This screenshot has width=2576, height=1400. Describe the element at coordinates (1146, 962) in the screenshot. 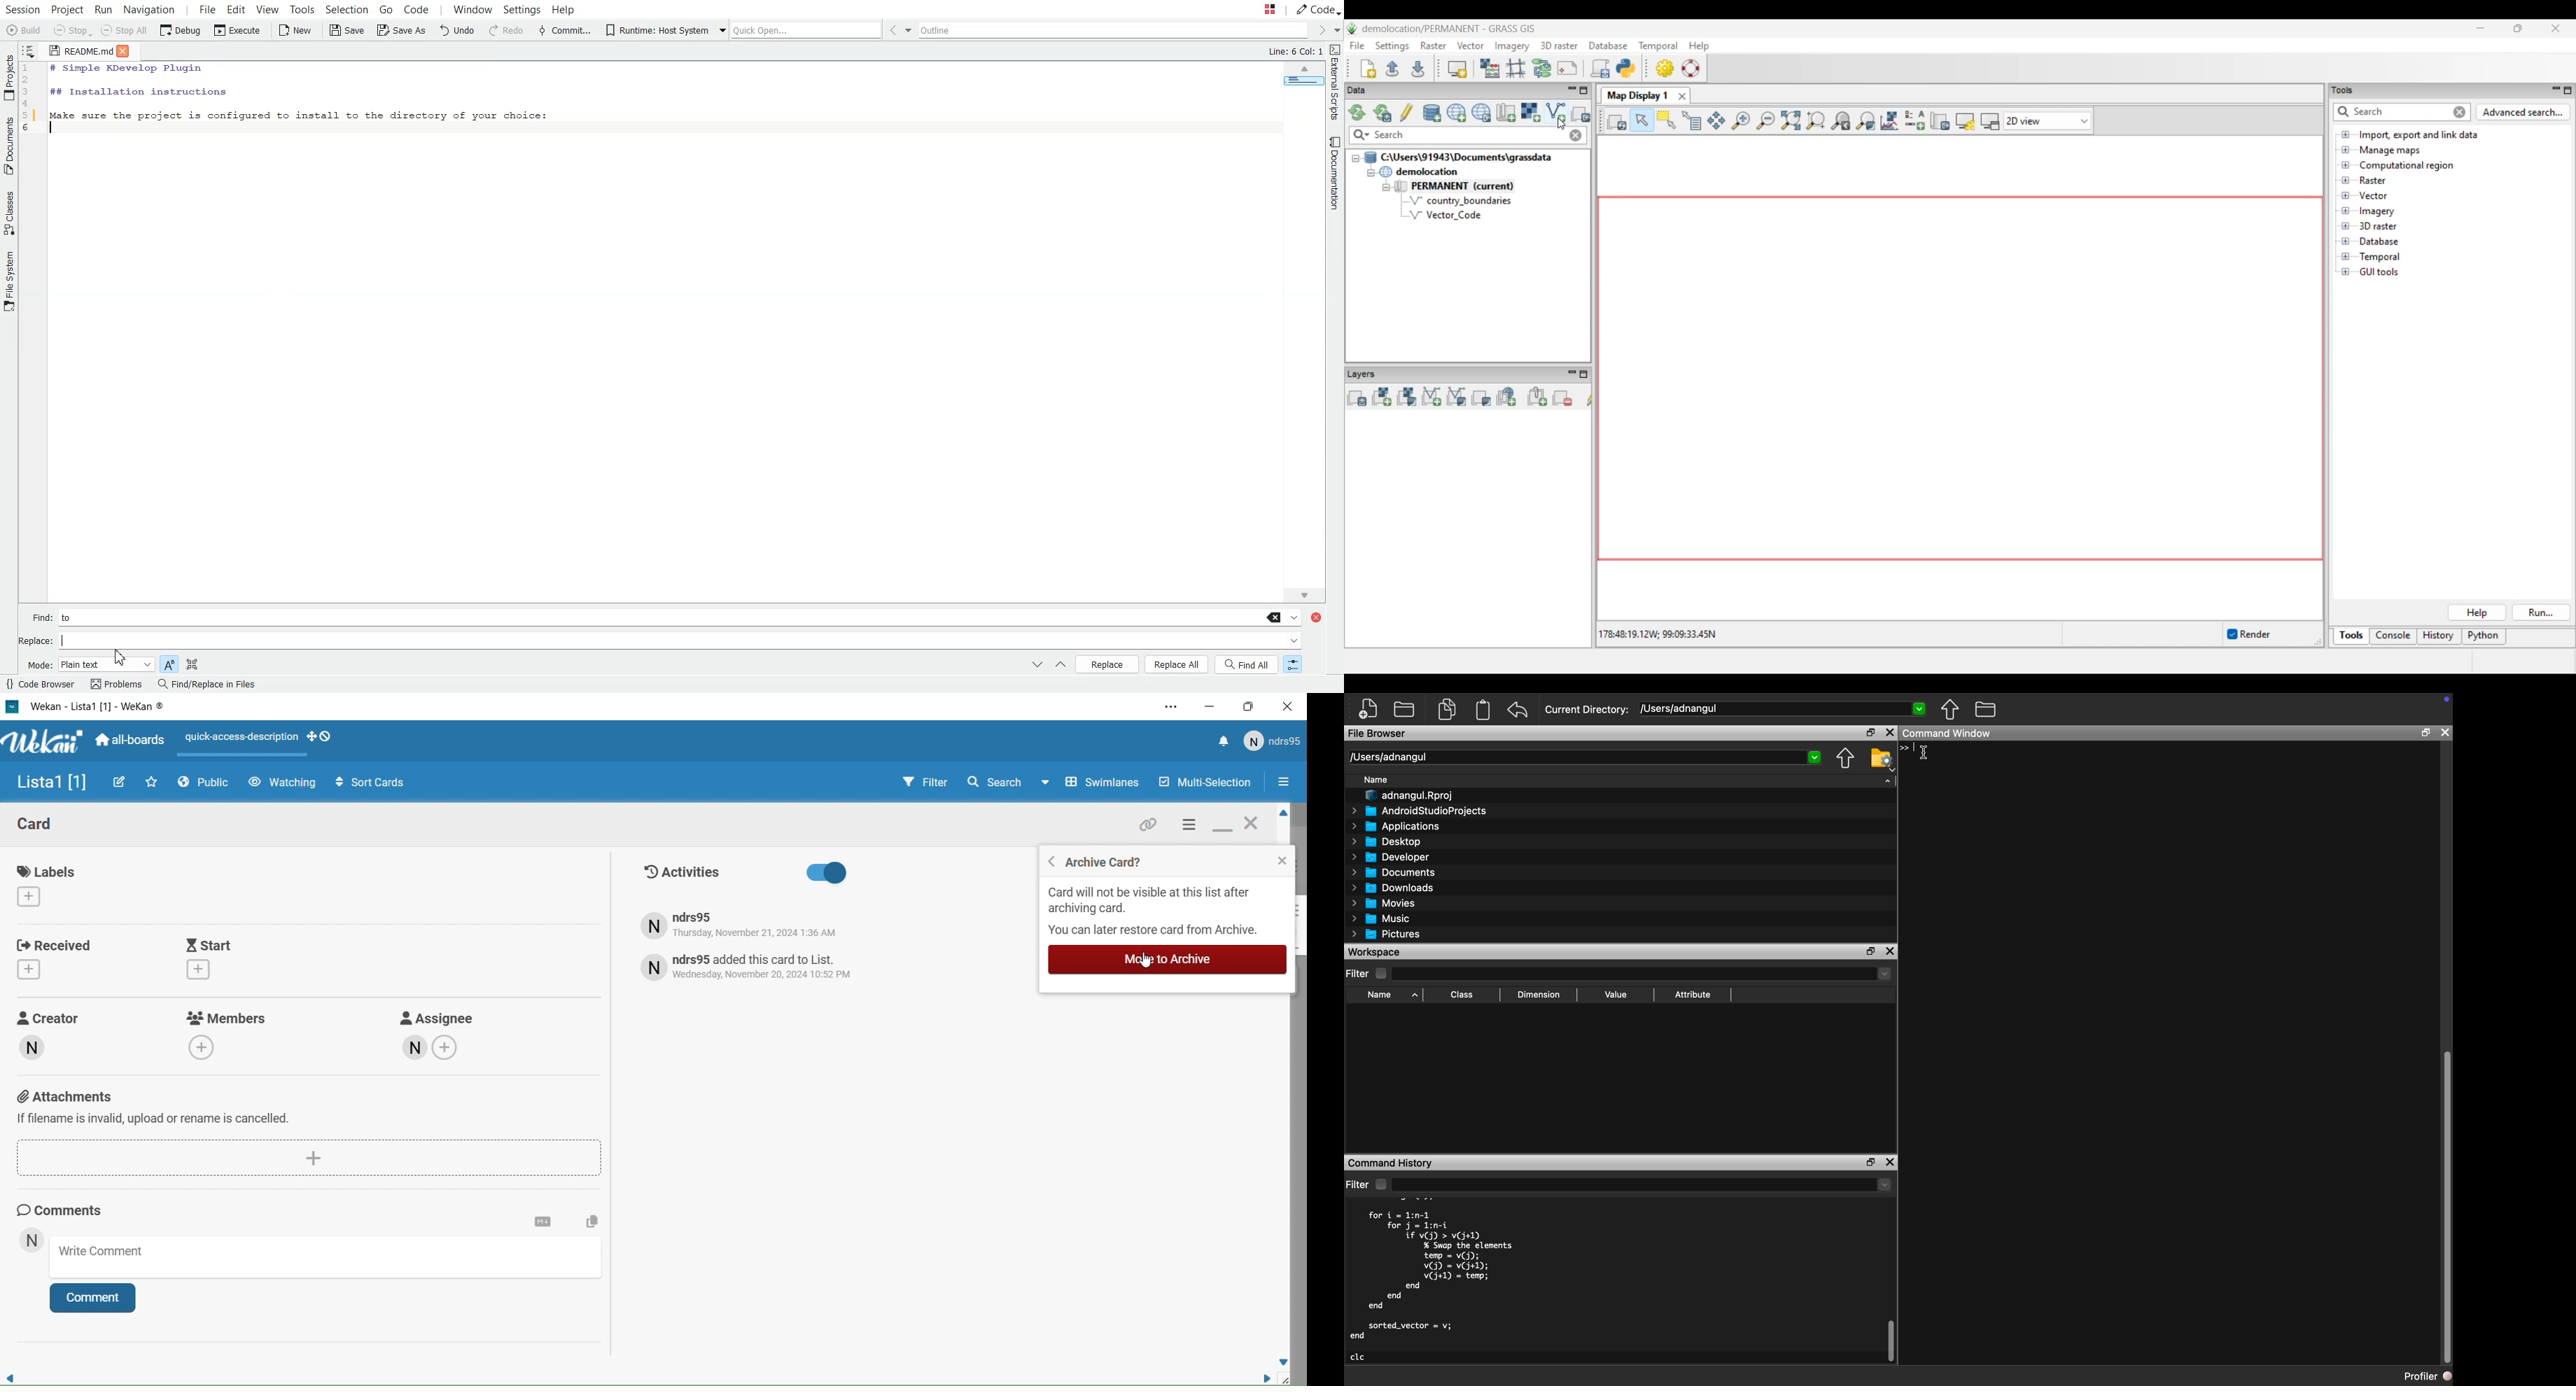

I see `cursor` at that location.